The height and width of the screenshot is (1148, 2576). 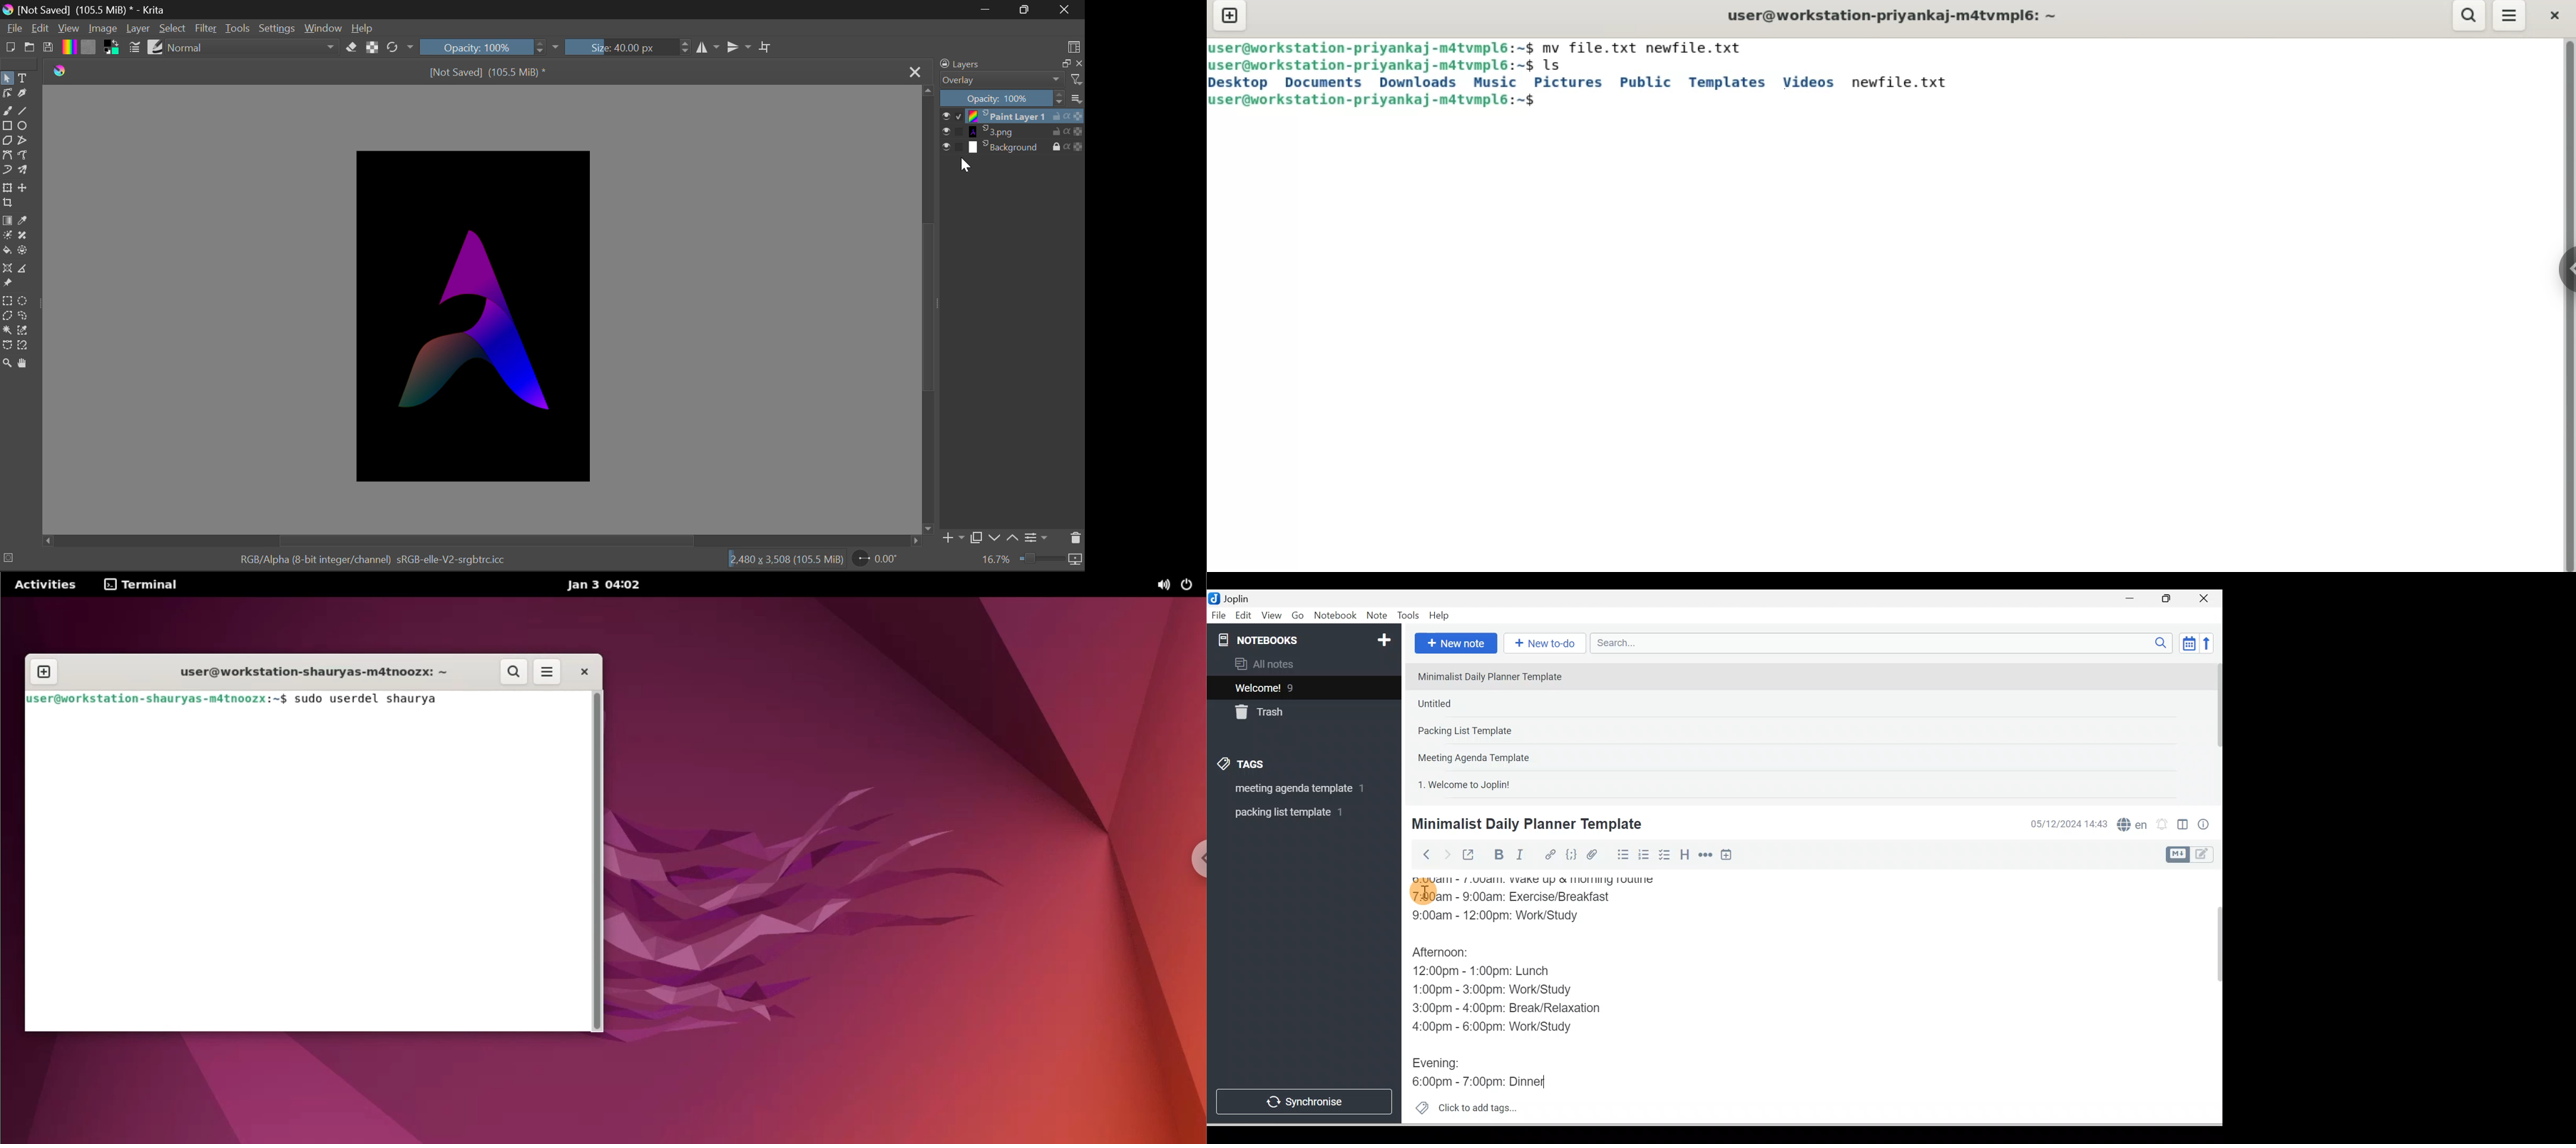 I want to click on New to-do, so click(x=1542, y=644).